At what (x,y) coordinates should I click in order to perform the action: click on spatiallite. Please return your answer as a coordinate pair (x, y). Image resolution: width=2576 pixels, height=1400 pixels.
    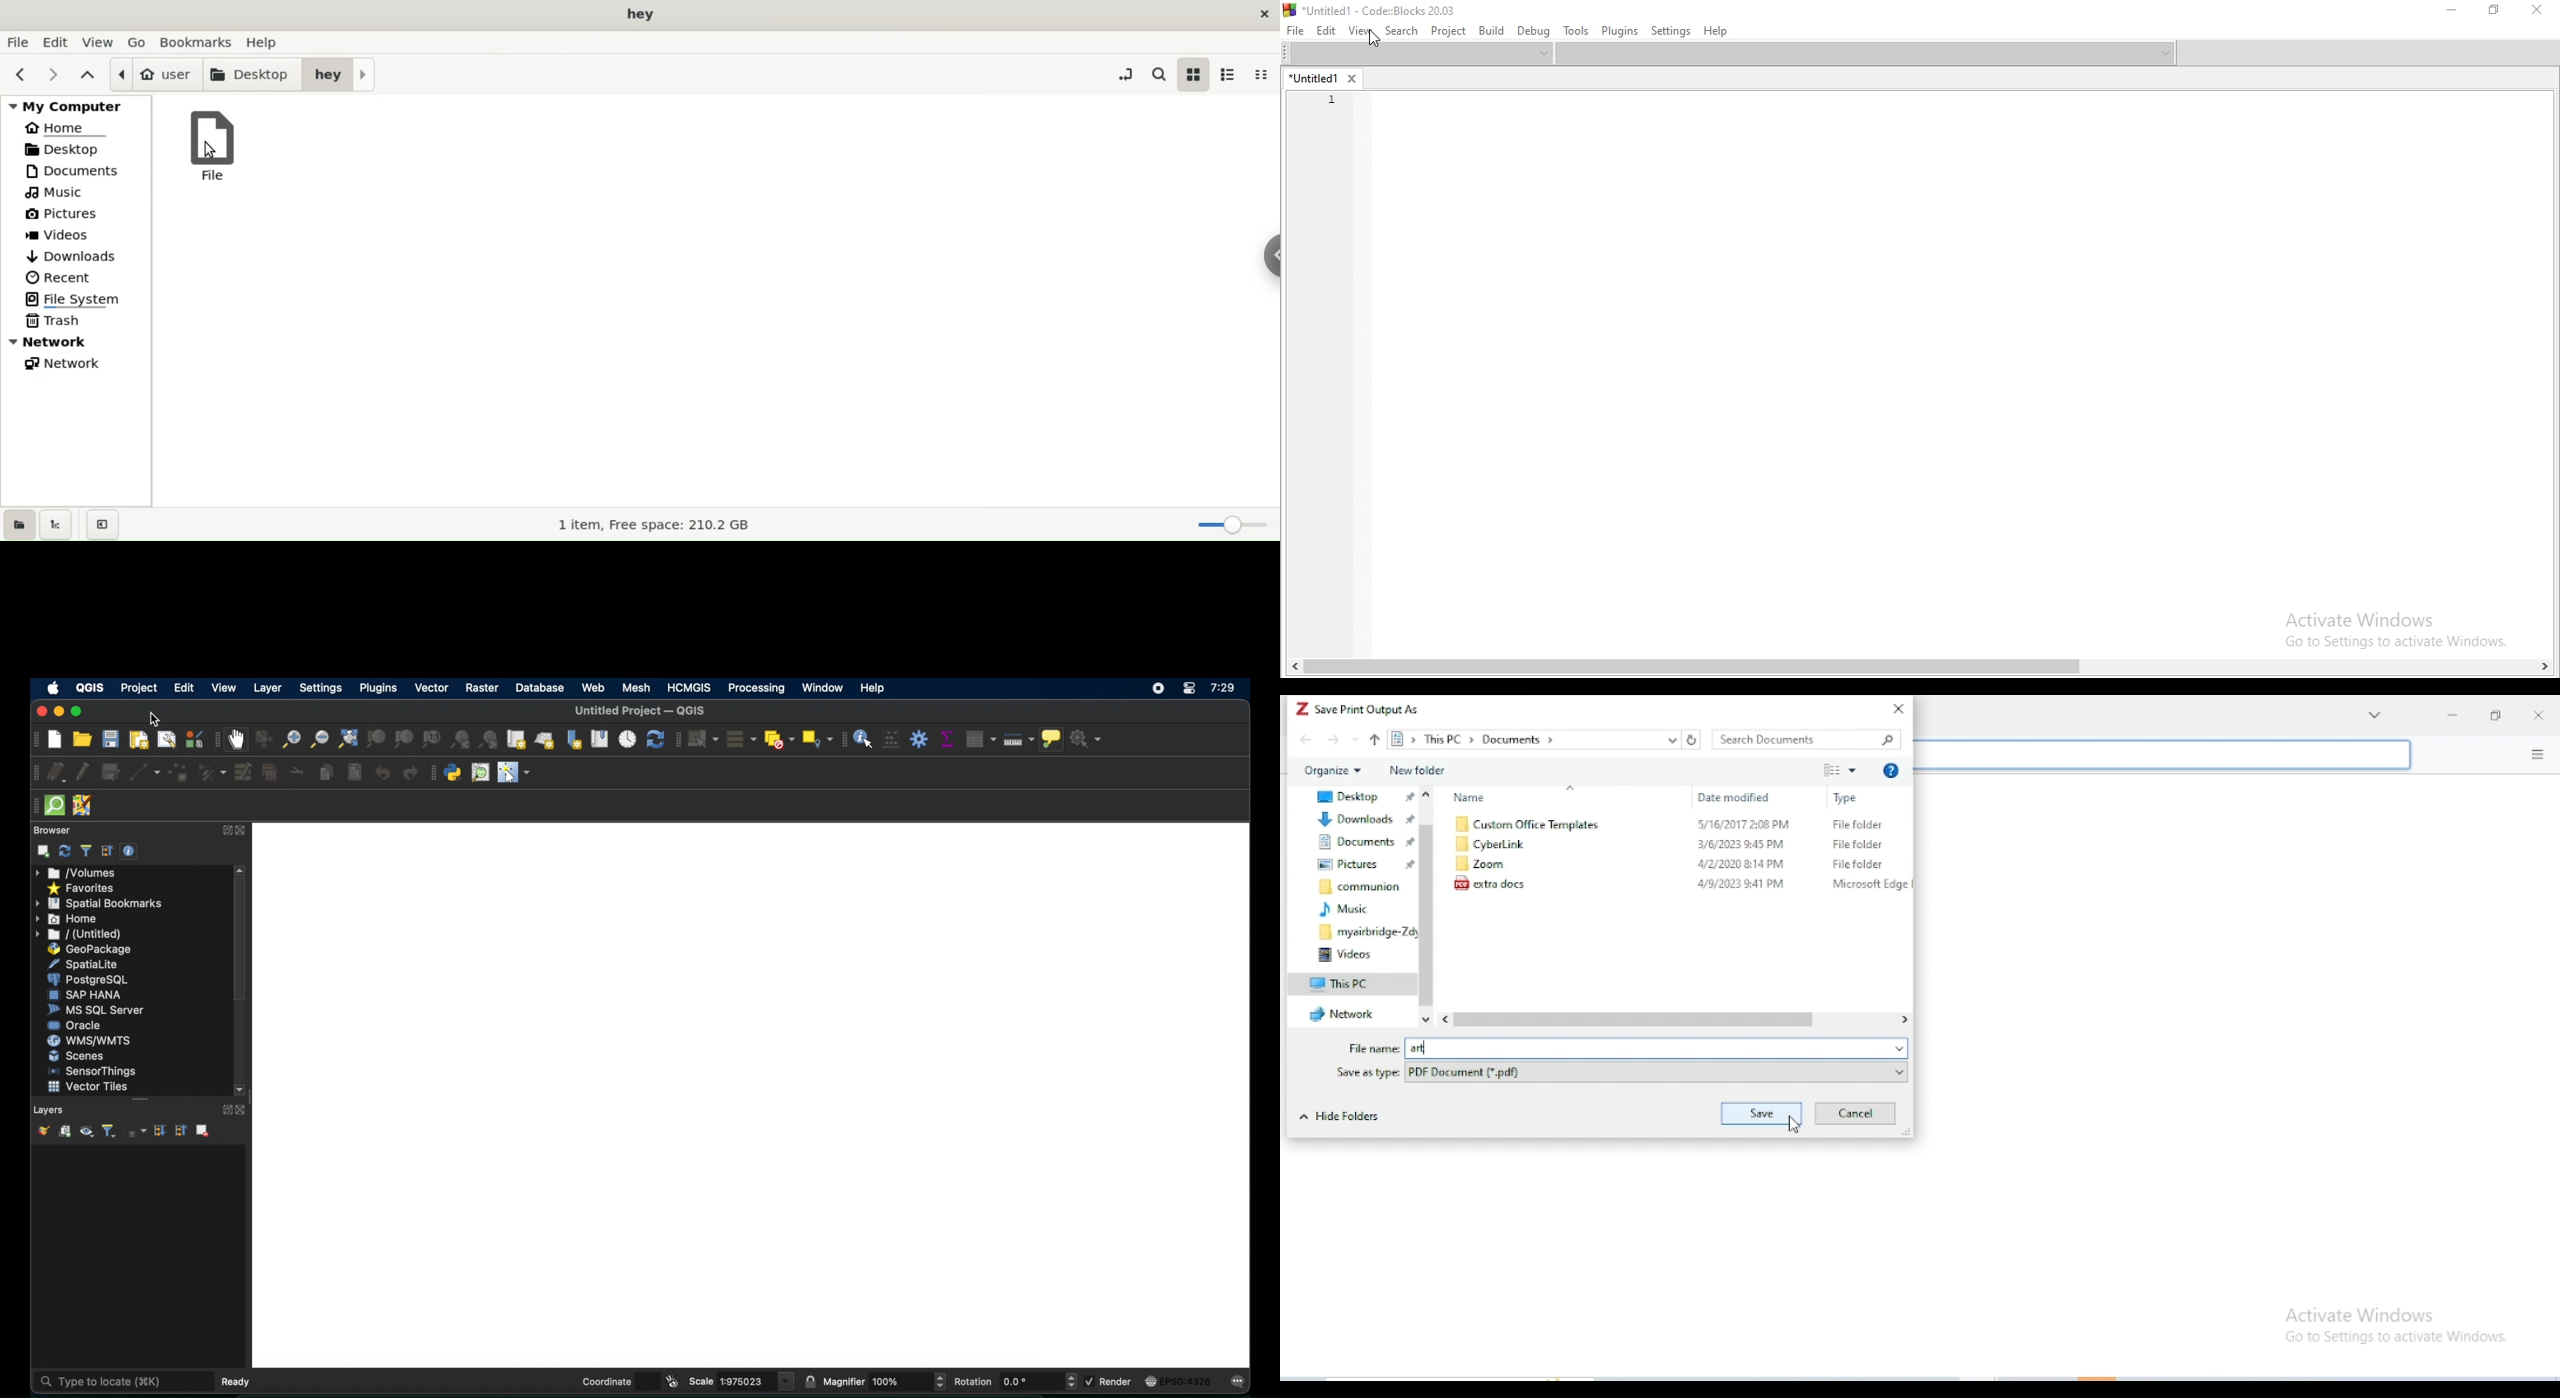
    Looking at the image, I should click on (89, 964).